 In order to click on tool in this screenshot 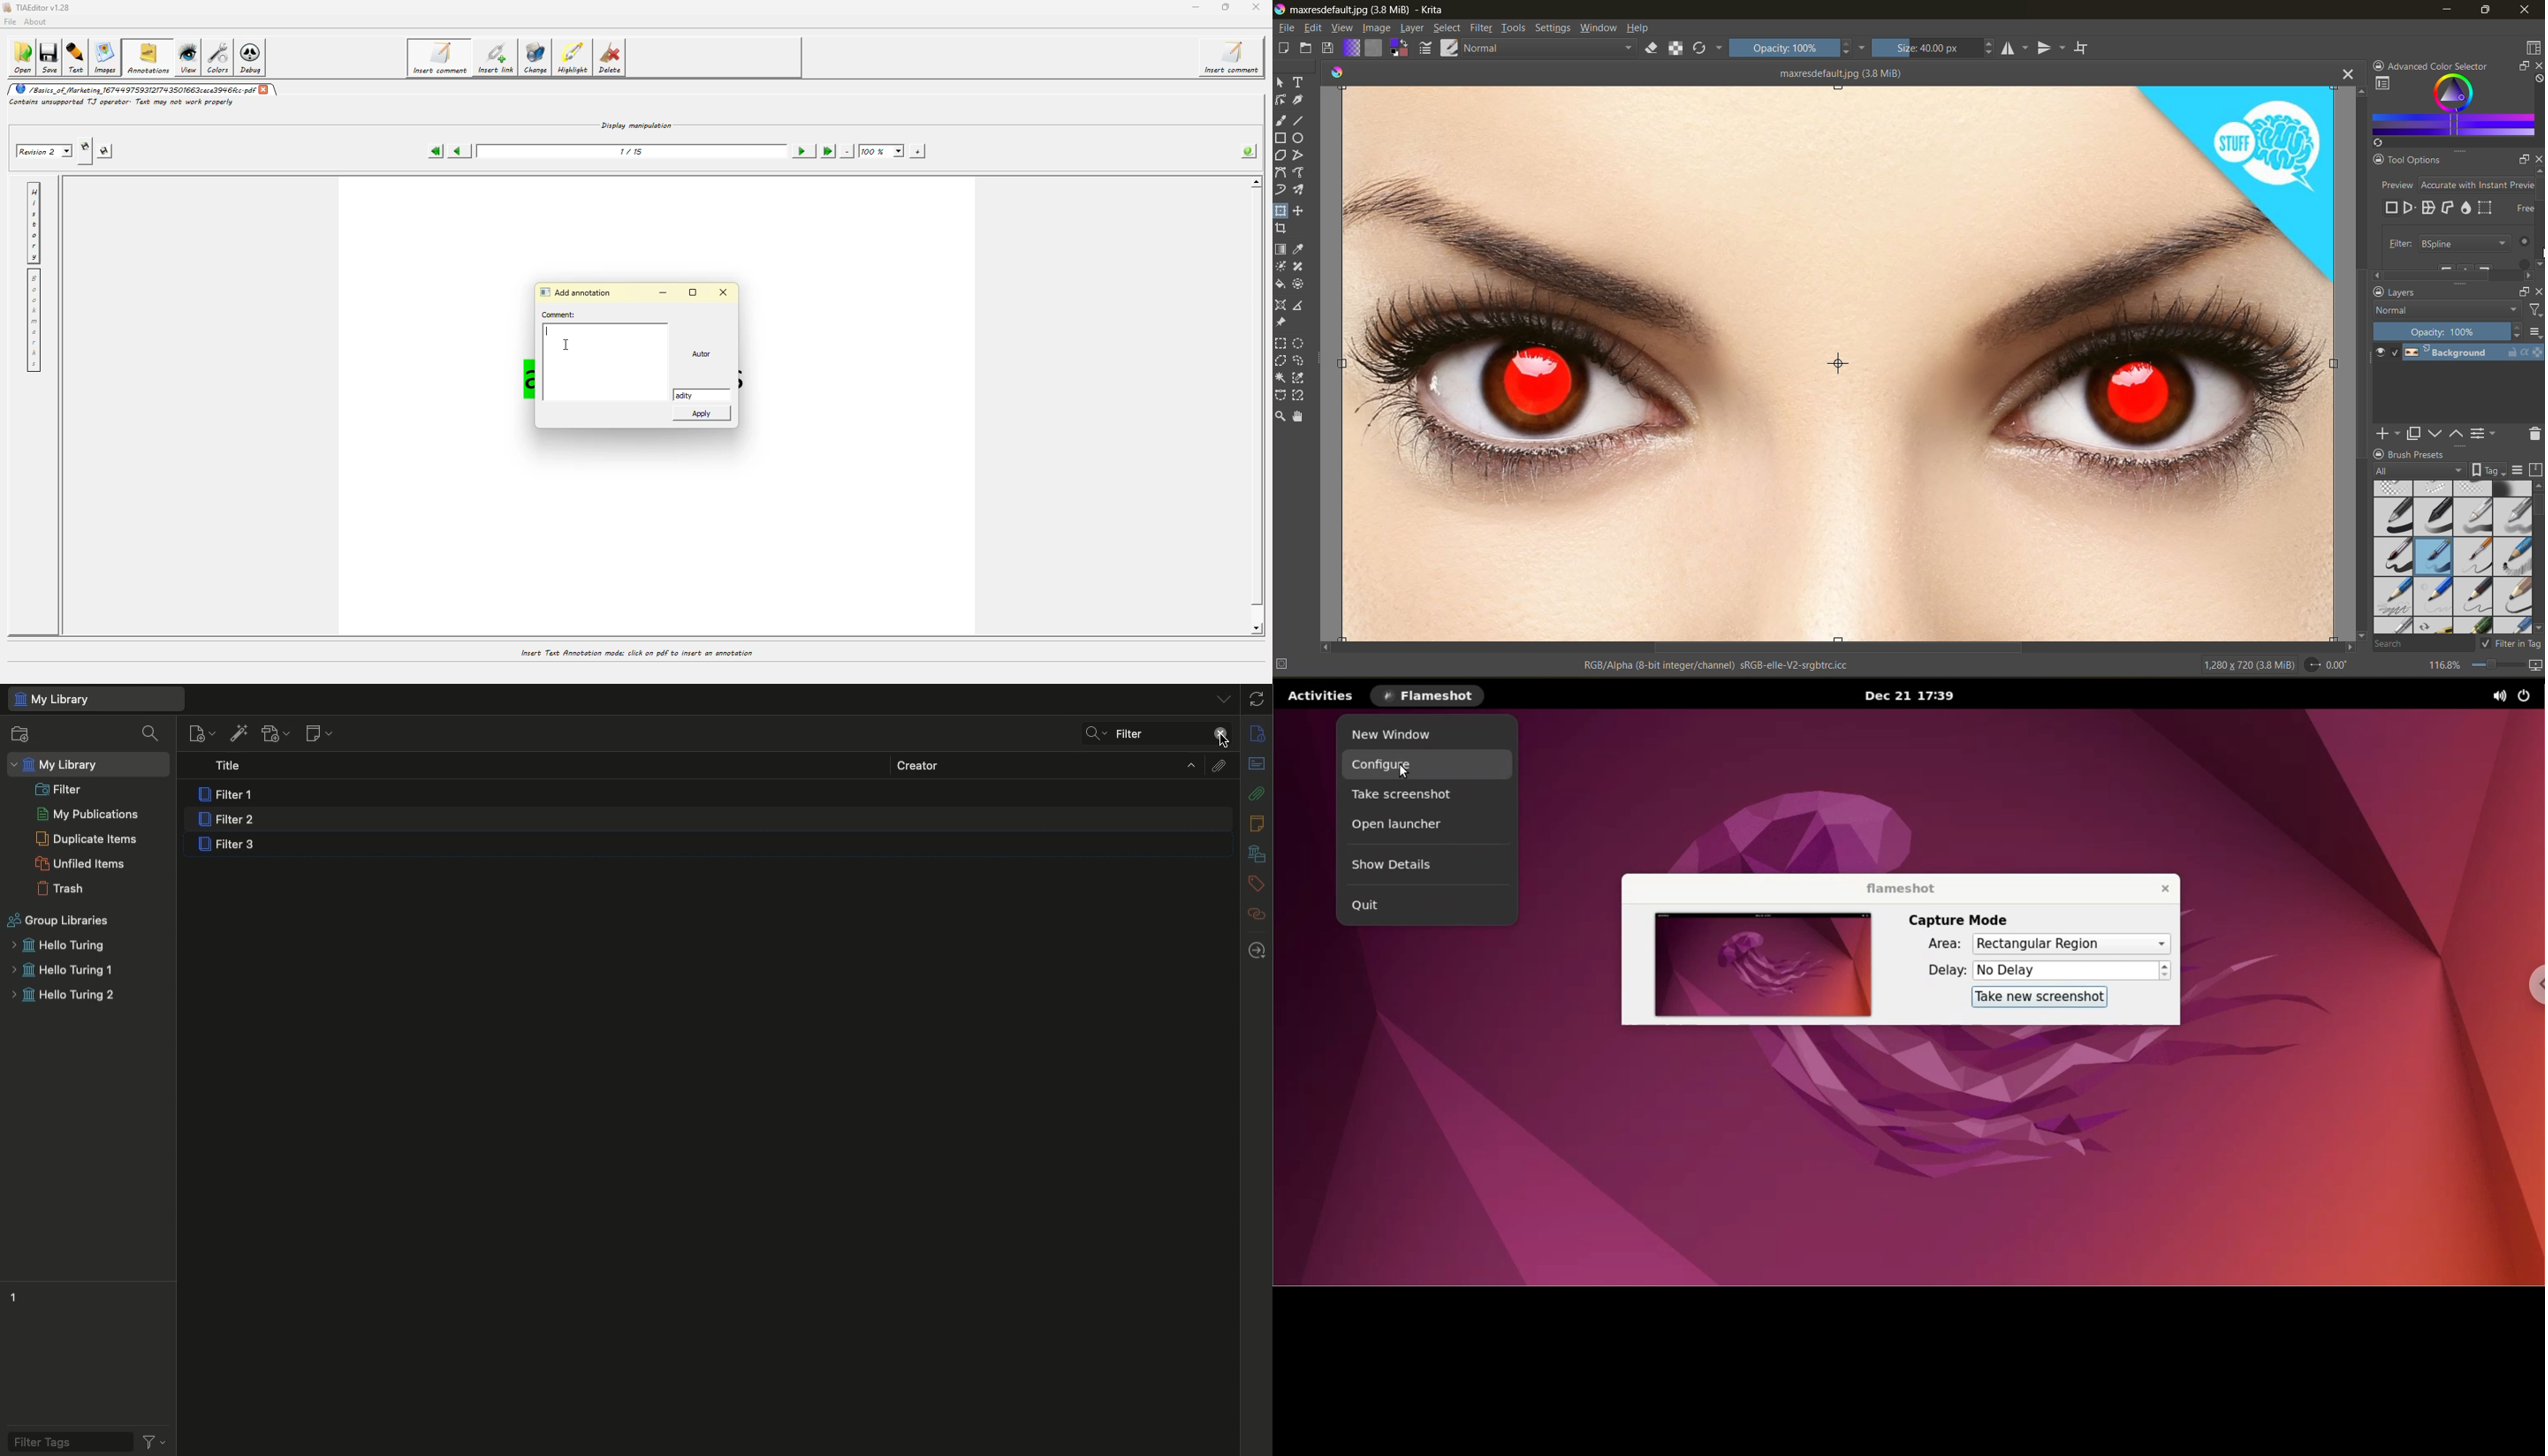, I will do `click(1300, 100)`.